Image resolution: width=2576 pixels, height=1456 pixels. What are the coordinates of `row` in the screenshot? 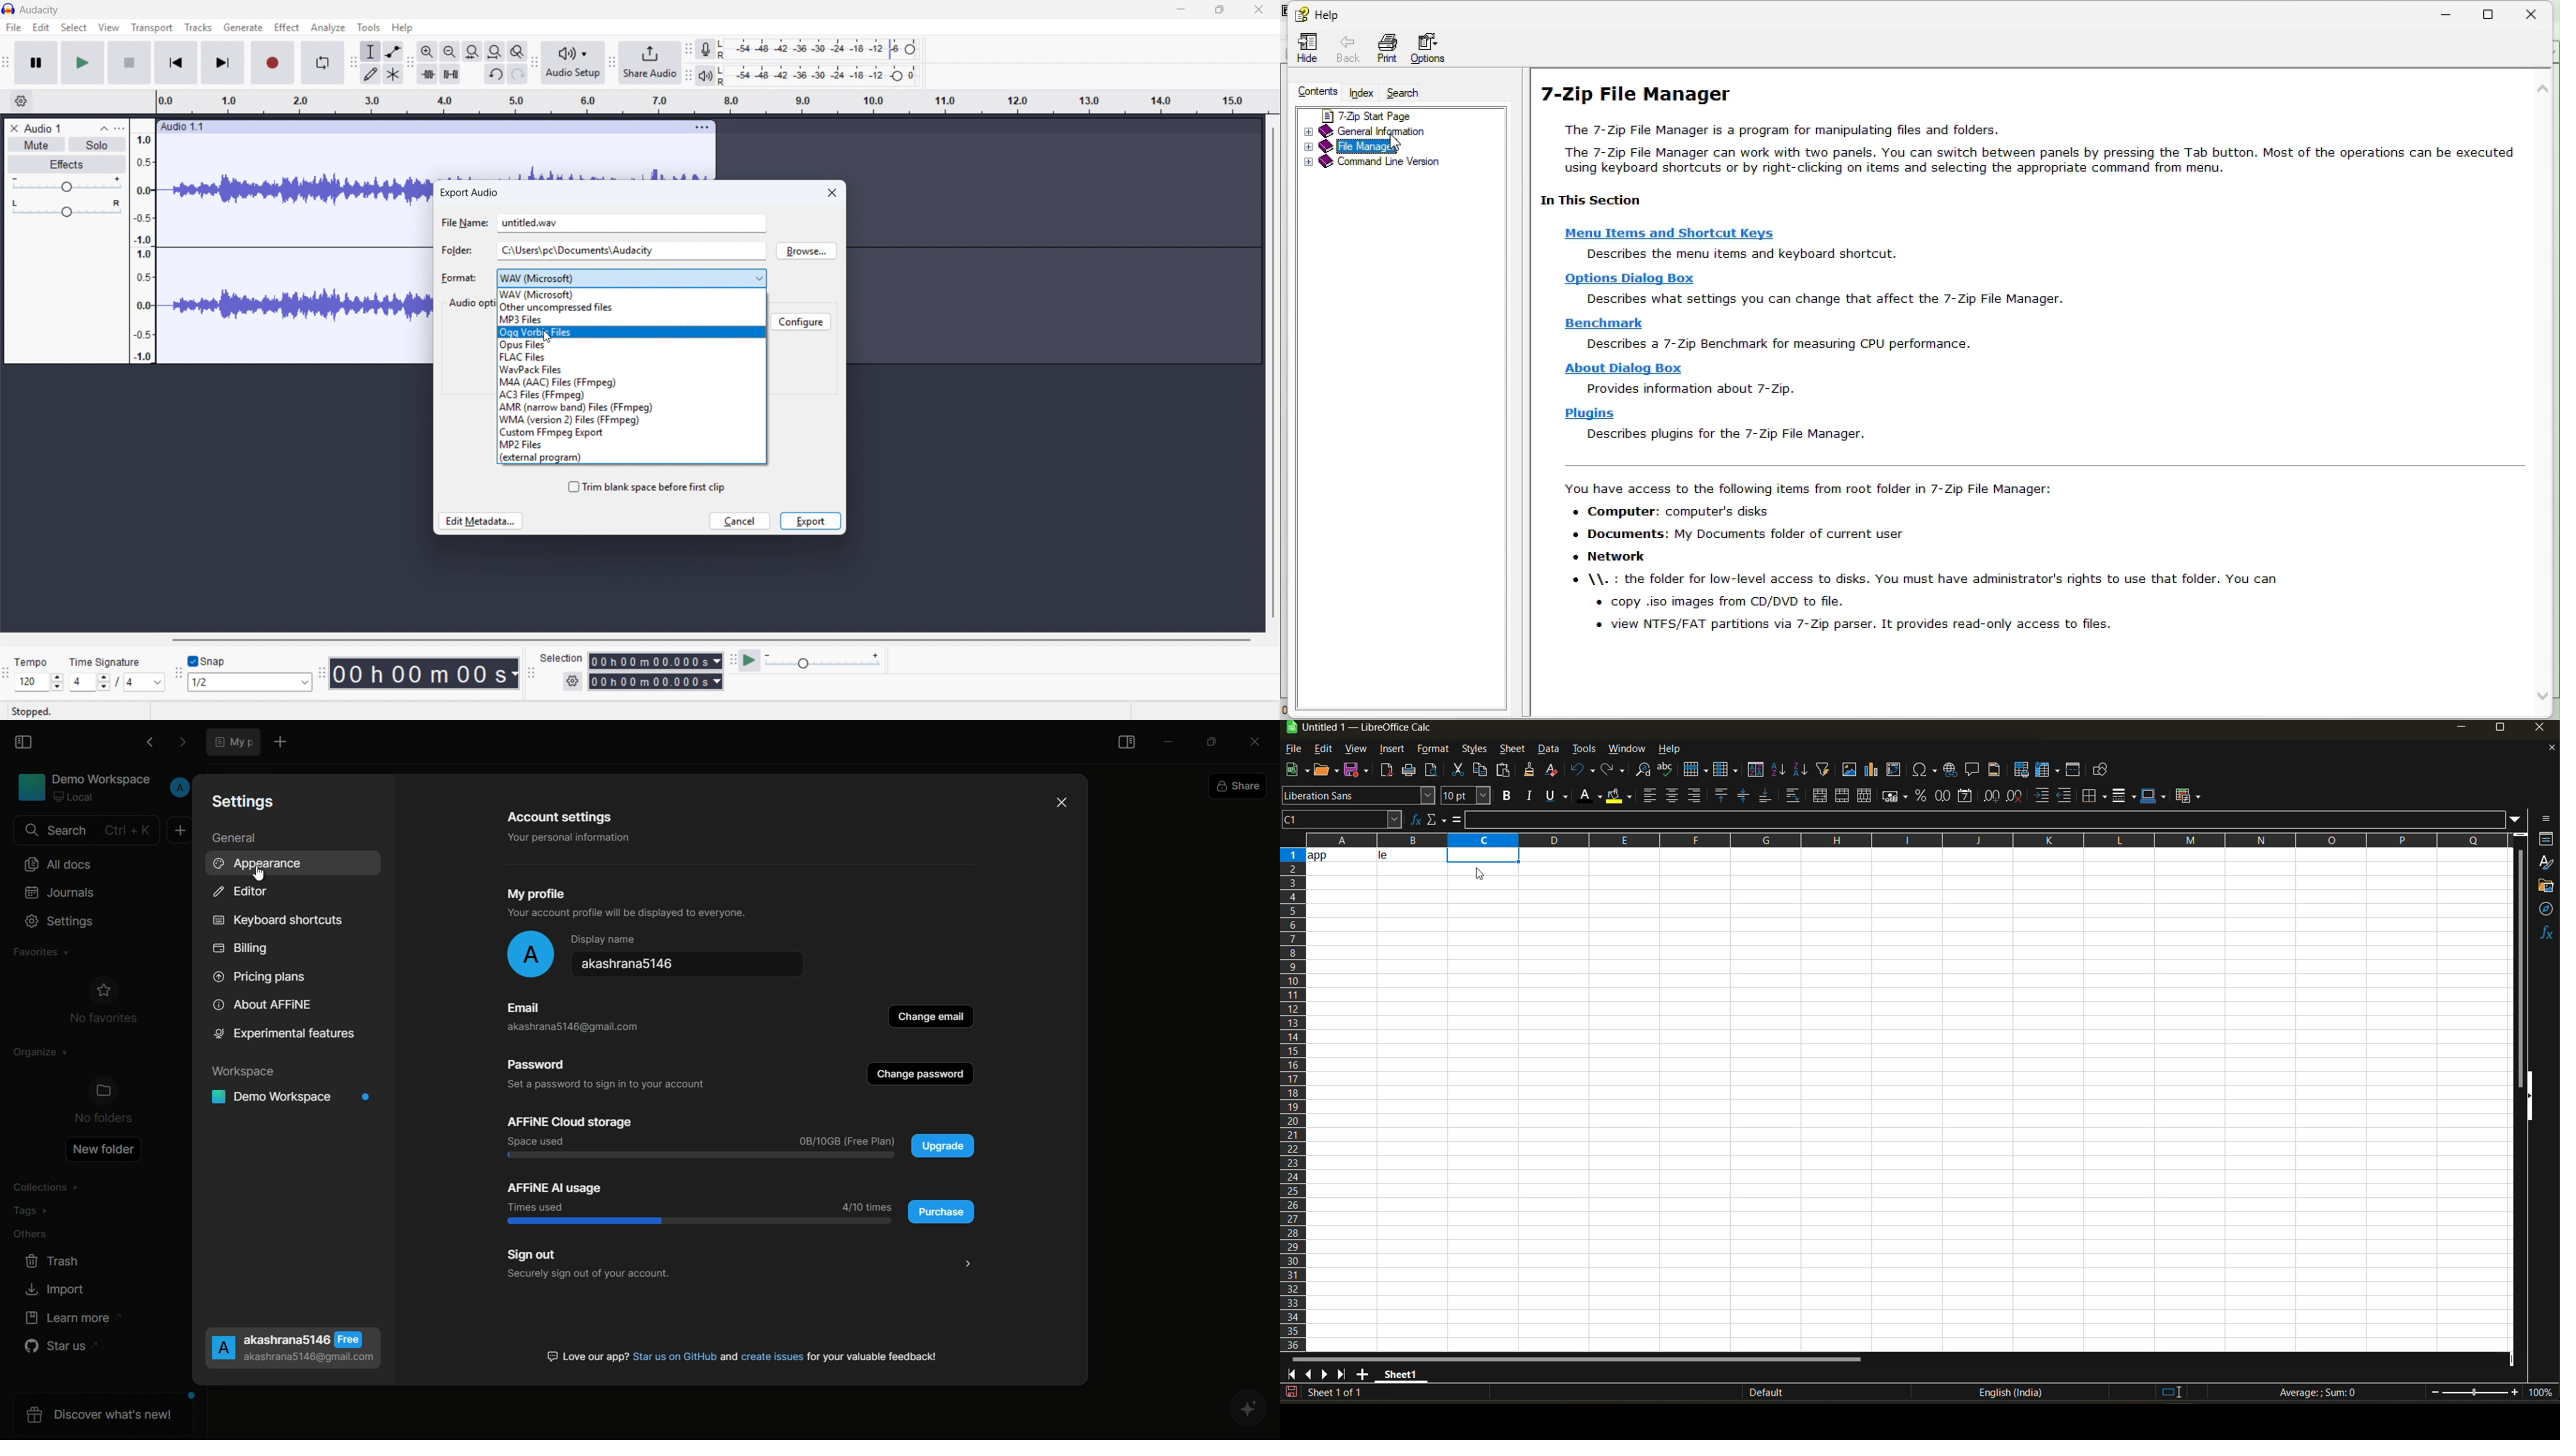 It's located at (1695, 769).